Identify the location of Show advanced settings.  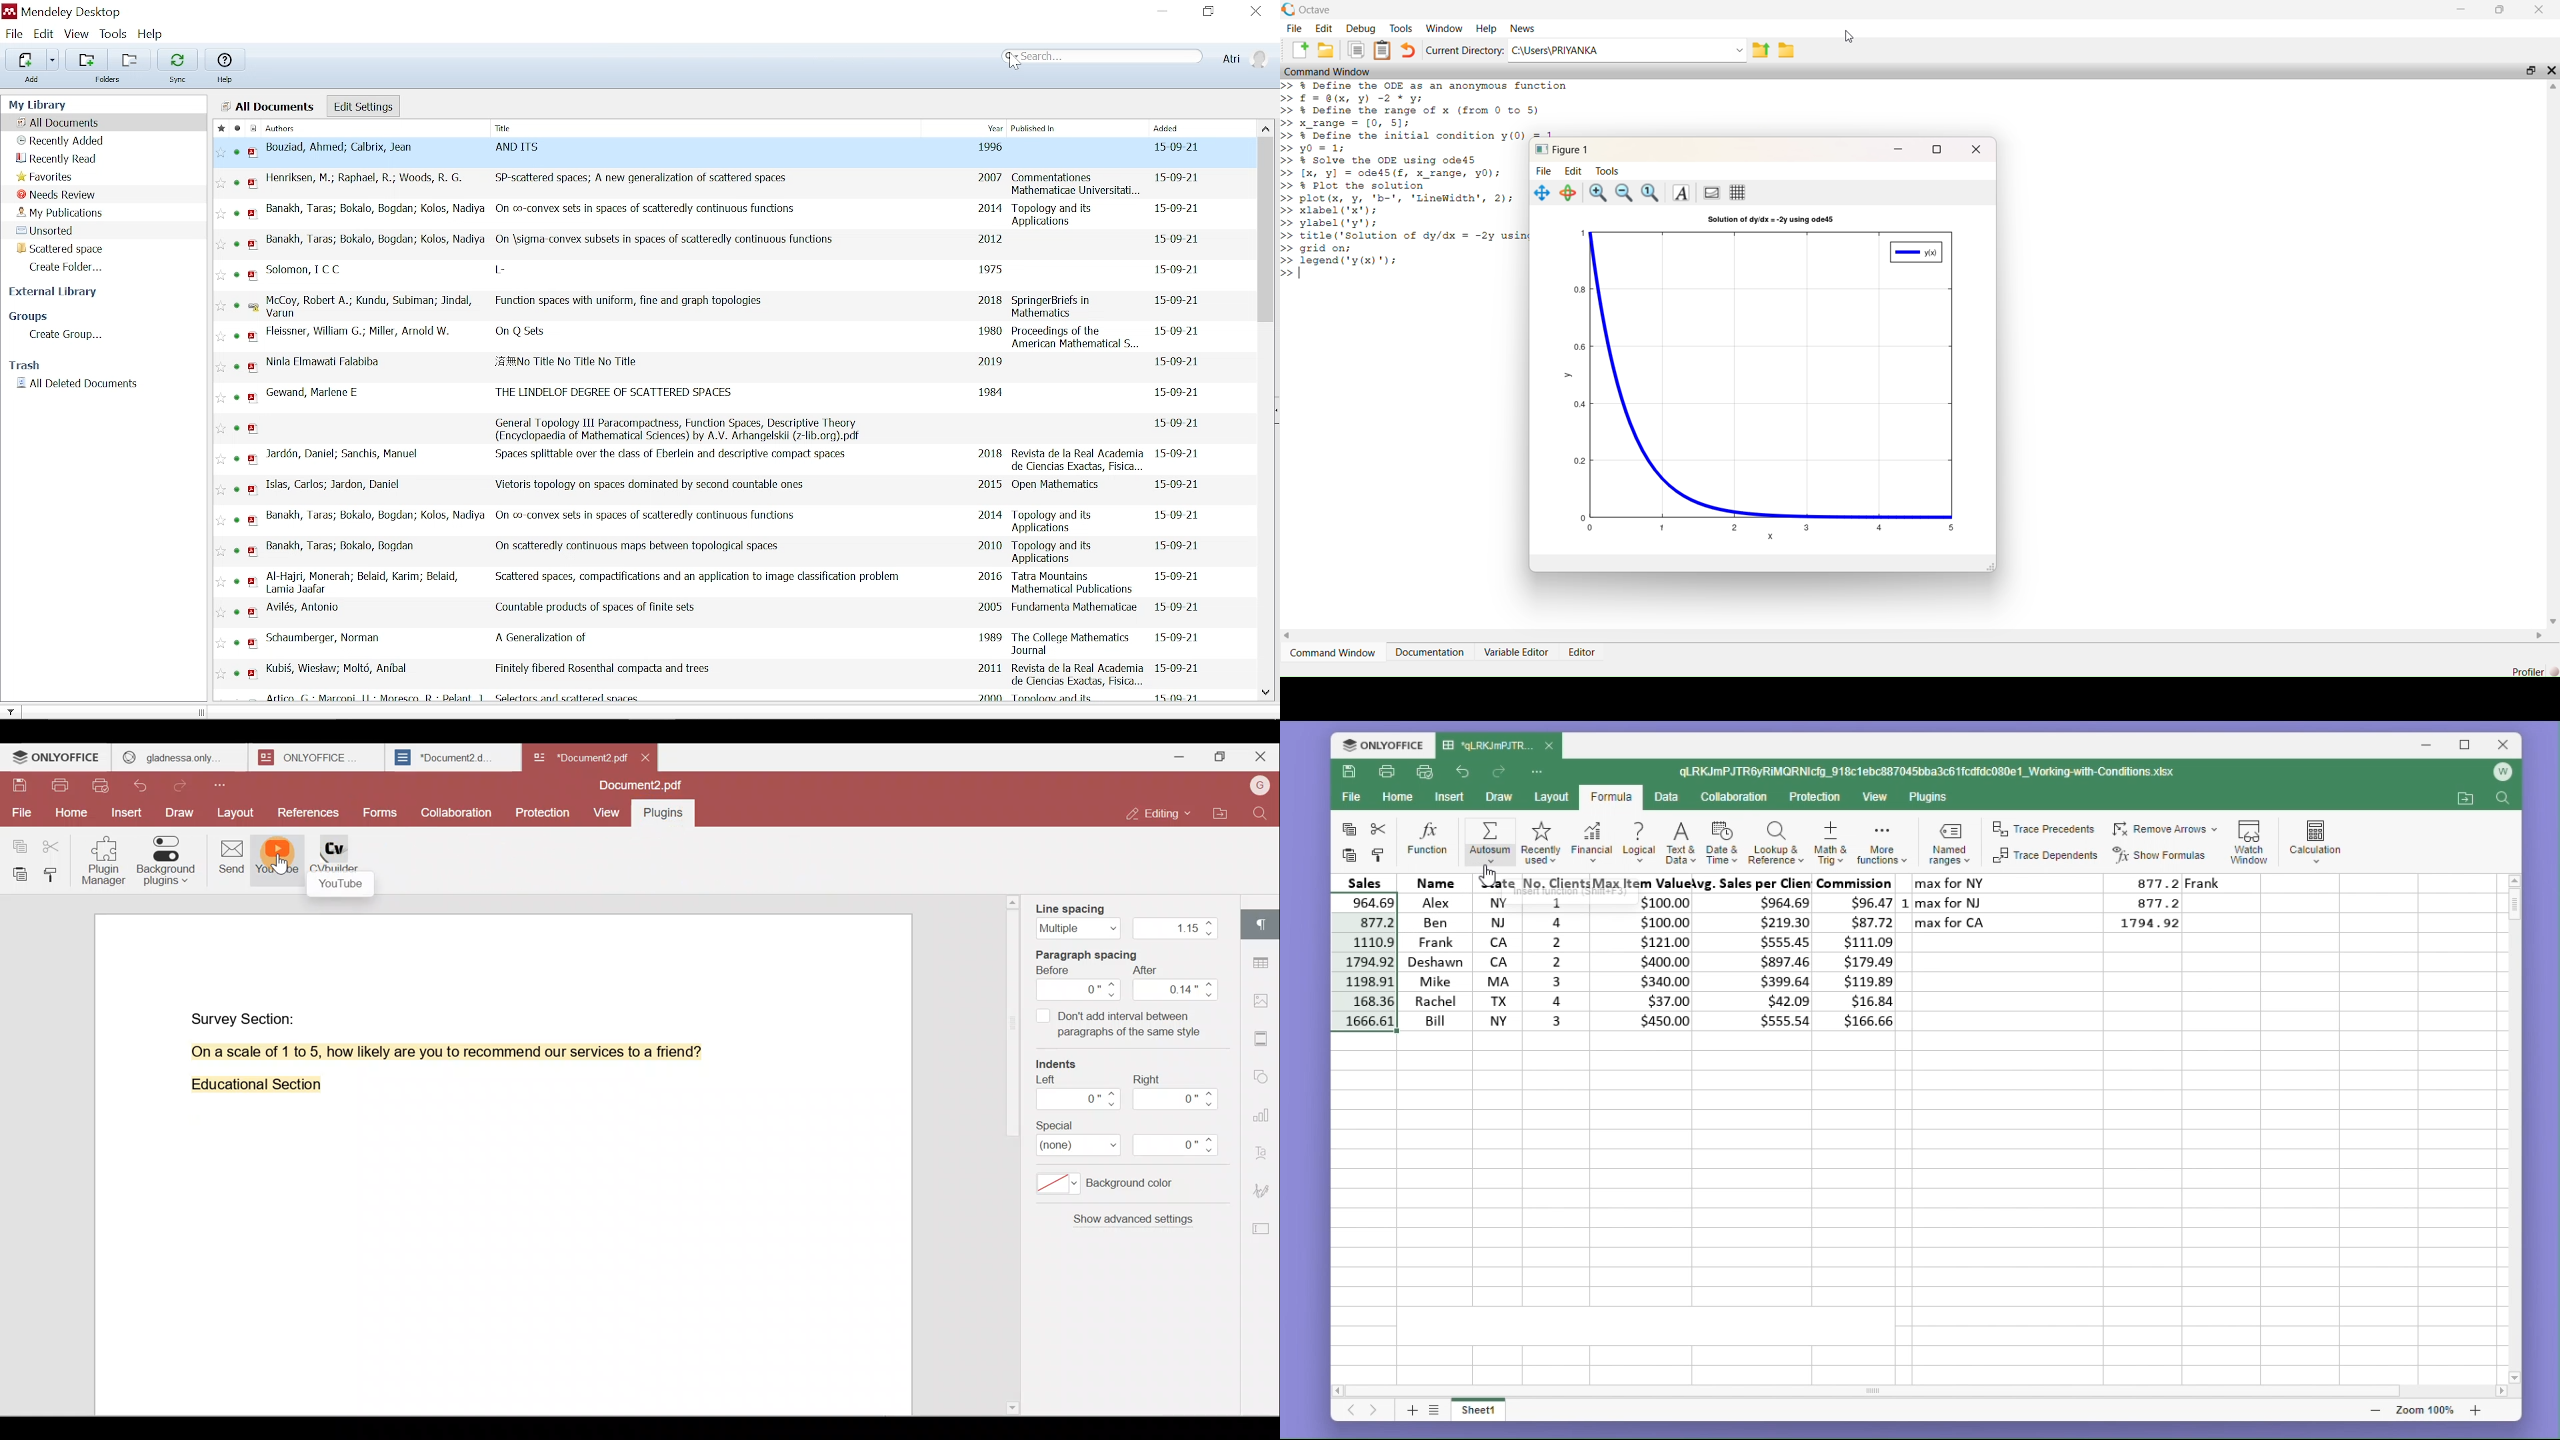
(1131, 1225).